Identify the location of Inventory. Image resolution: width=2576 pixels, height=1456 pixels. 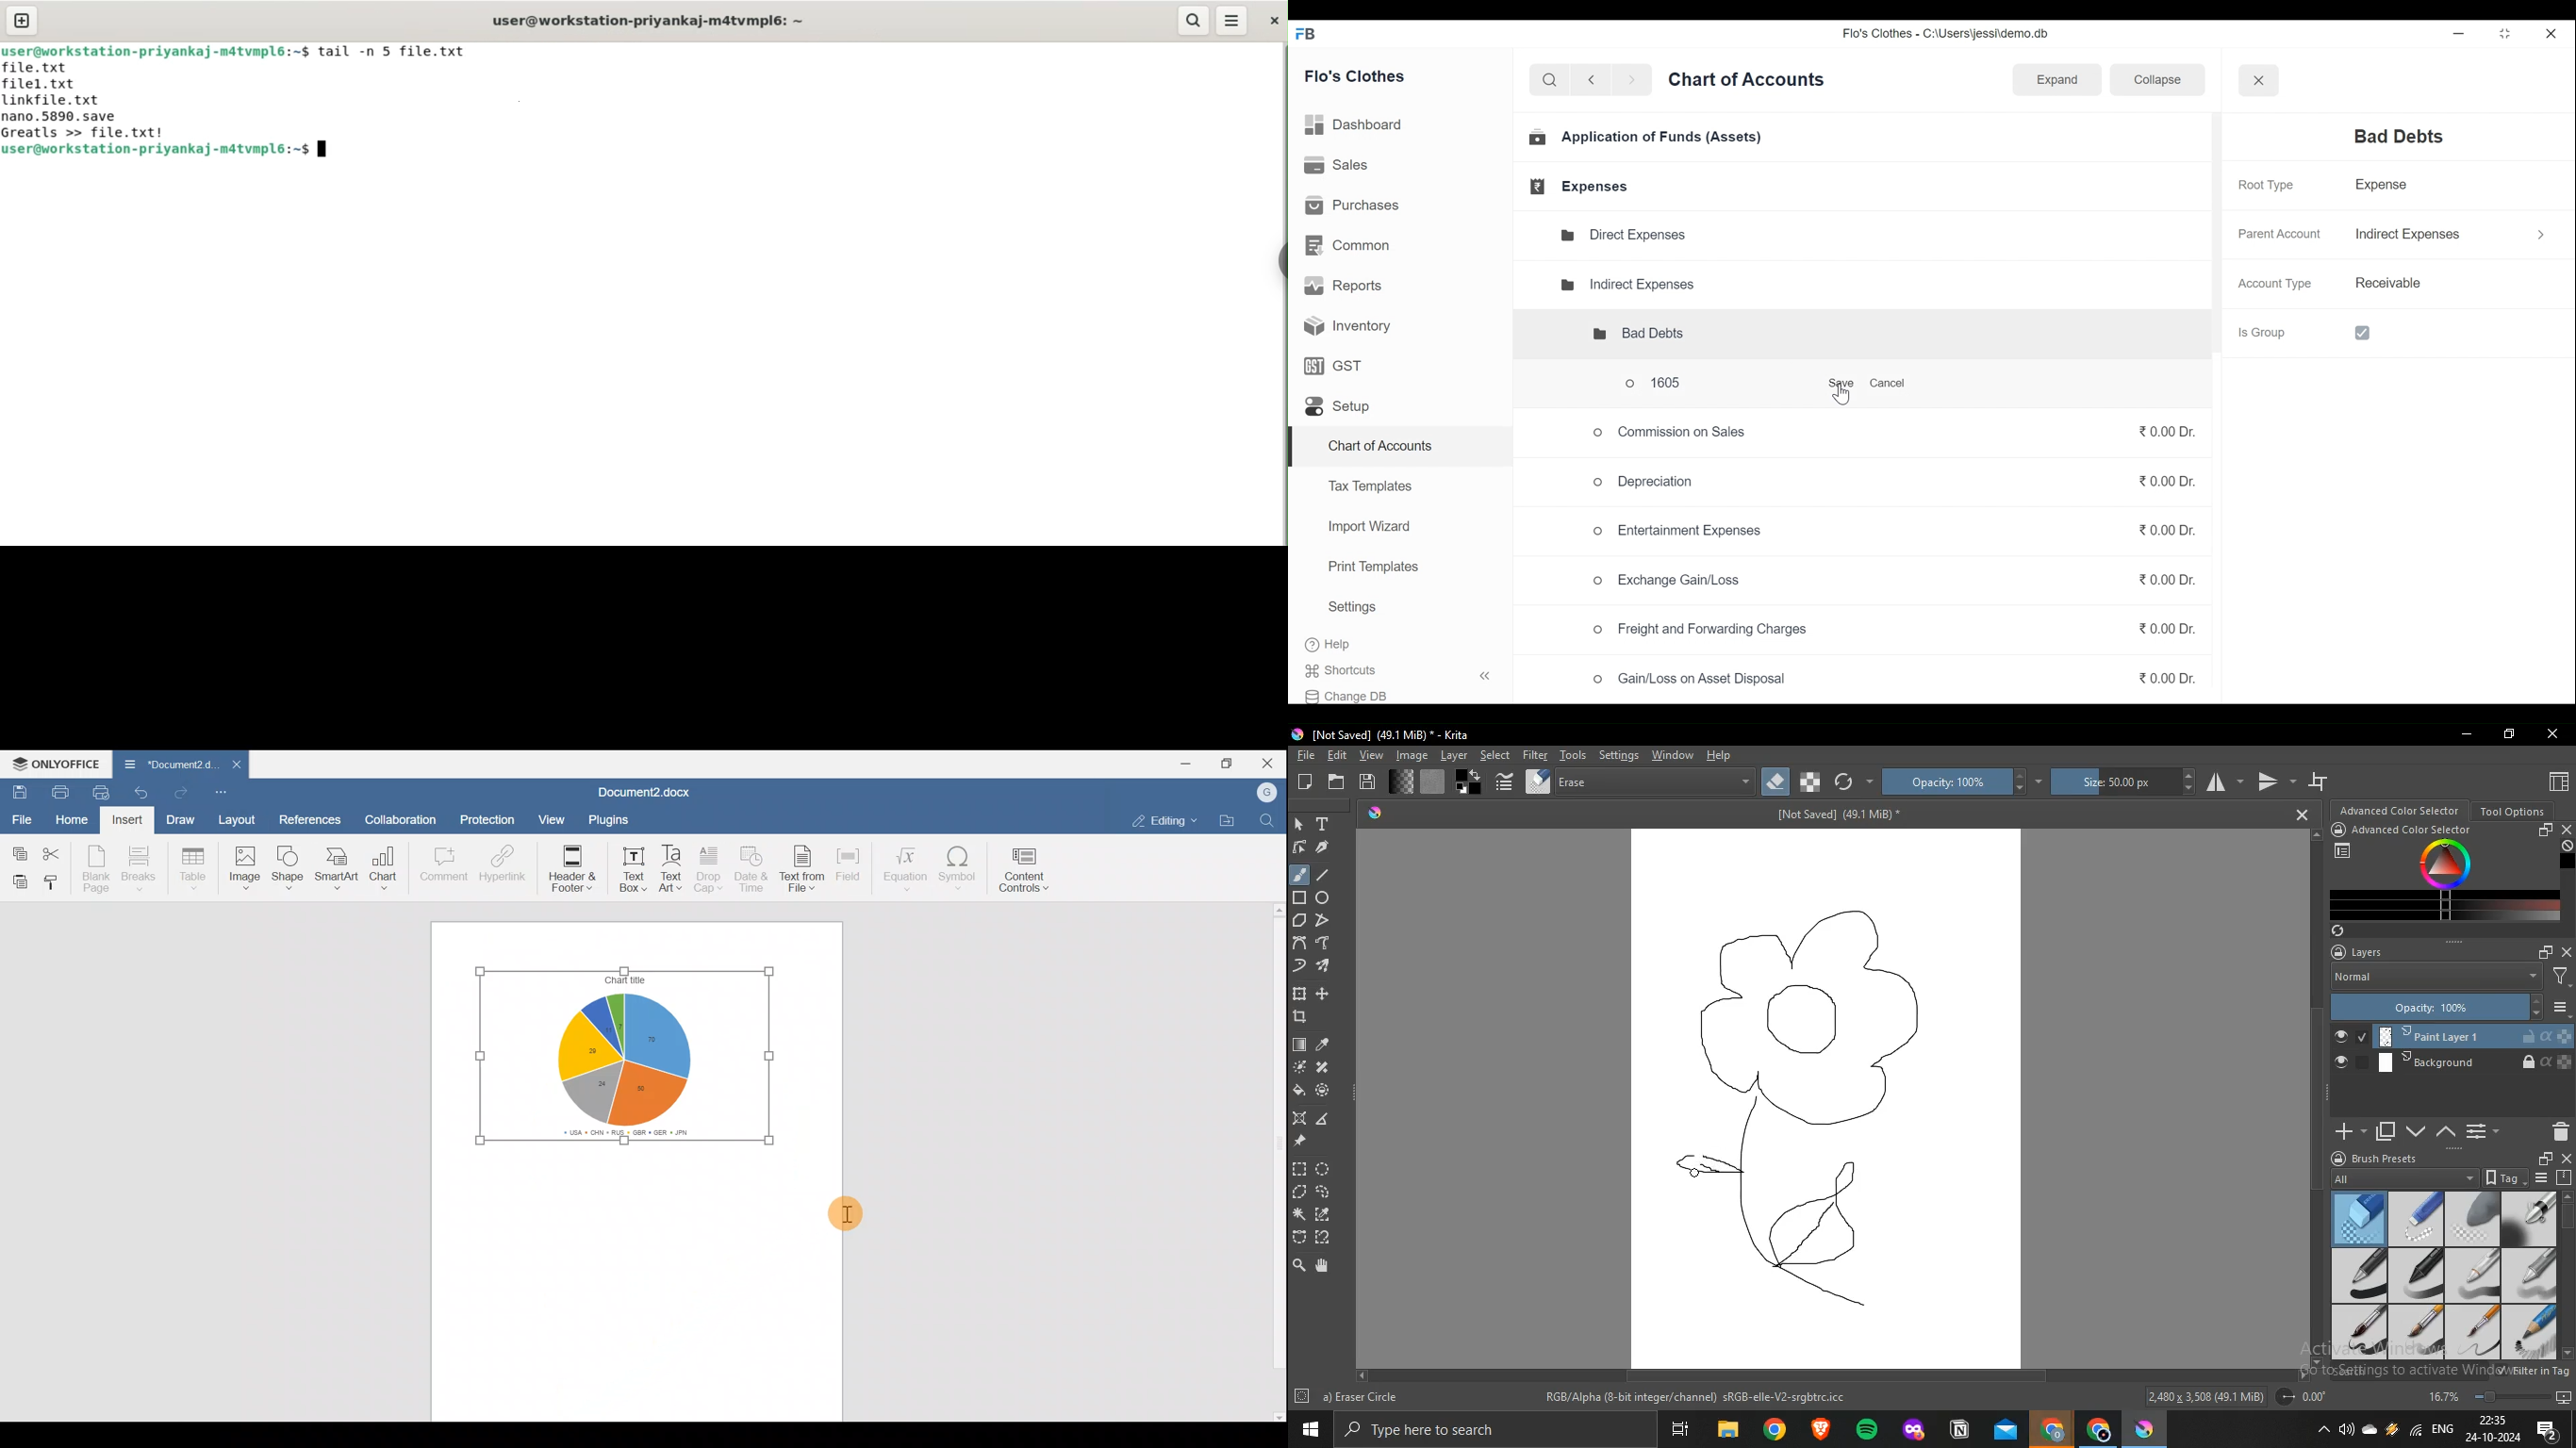
(1343, 325).